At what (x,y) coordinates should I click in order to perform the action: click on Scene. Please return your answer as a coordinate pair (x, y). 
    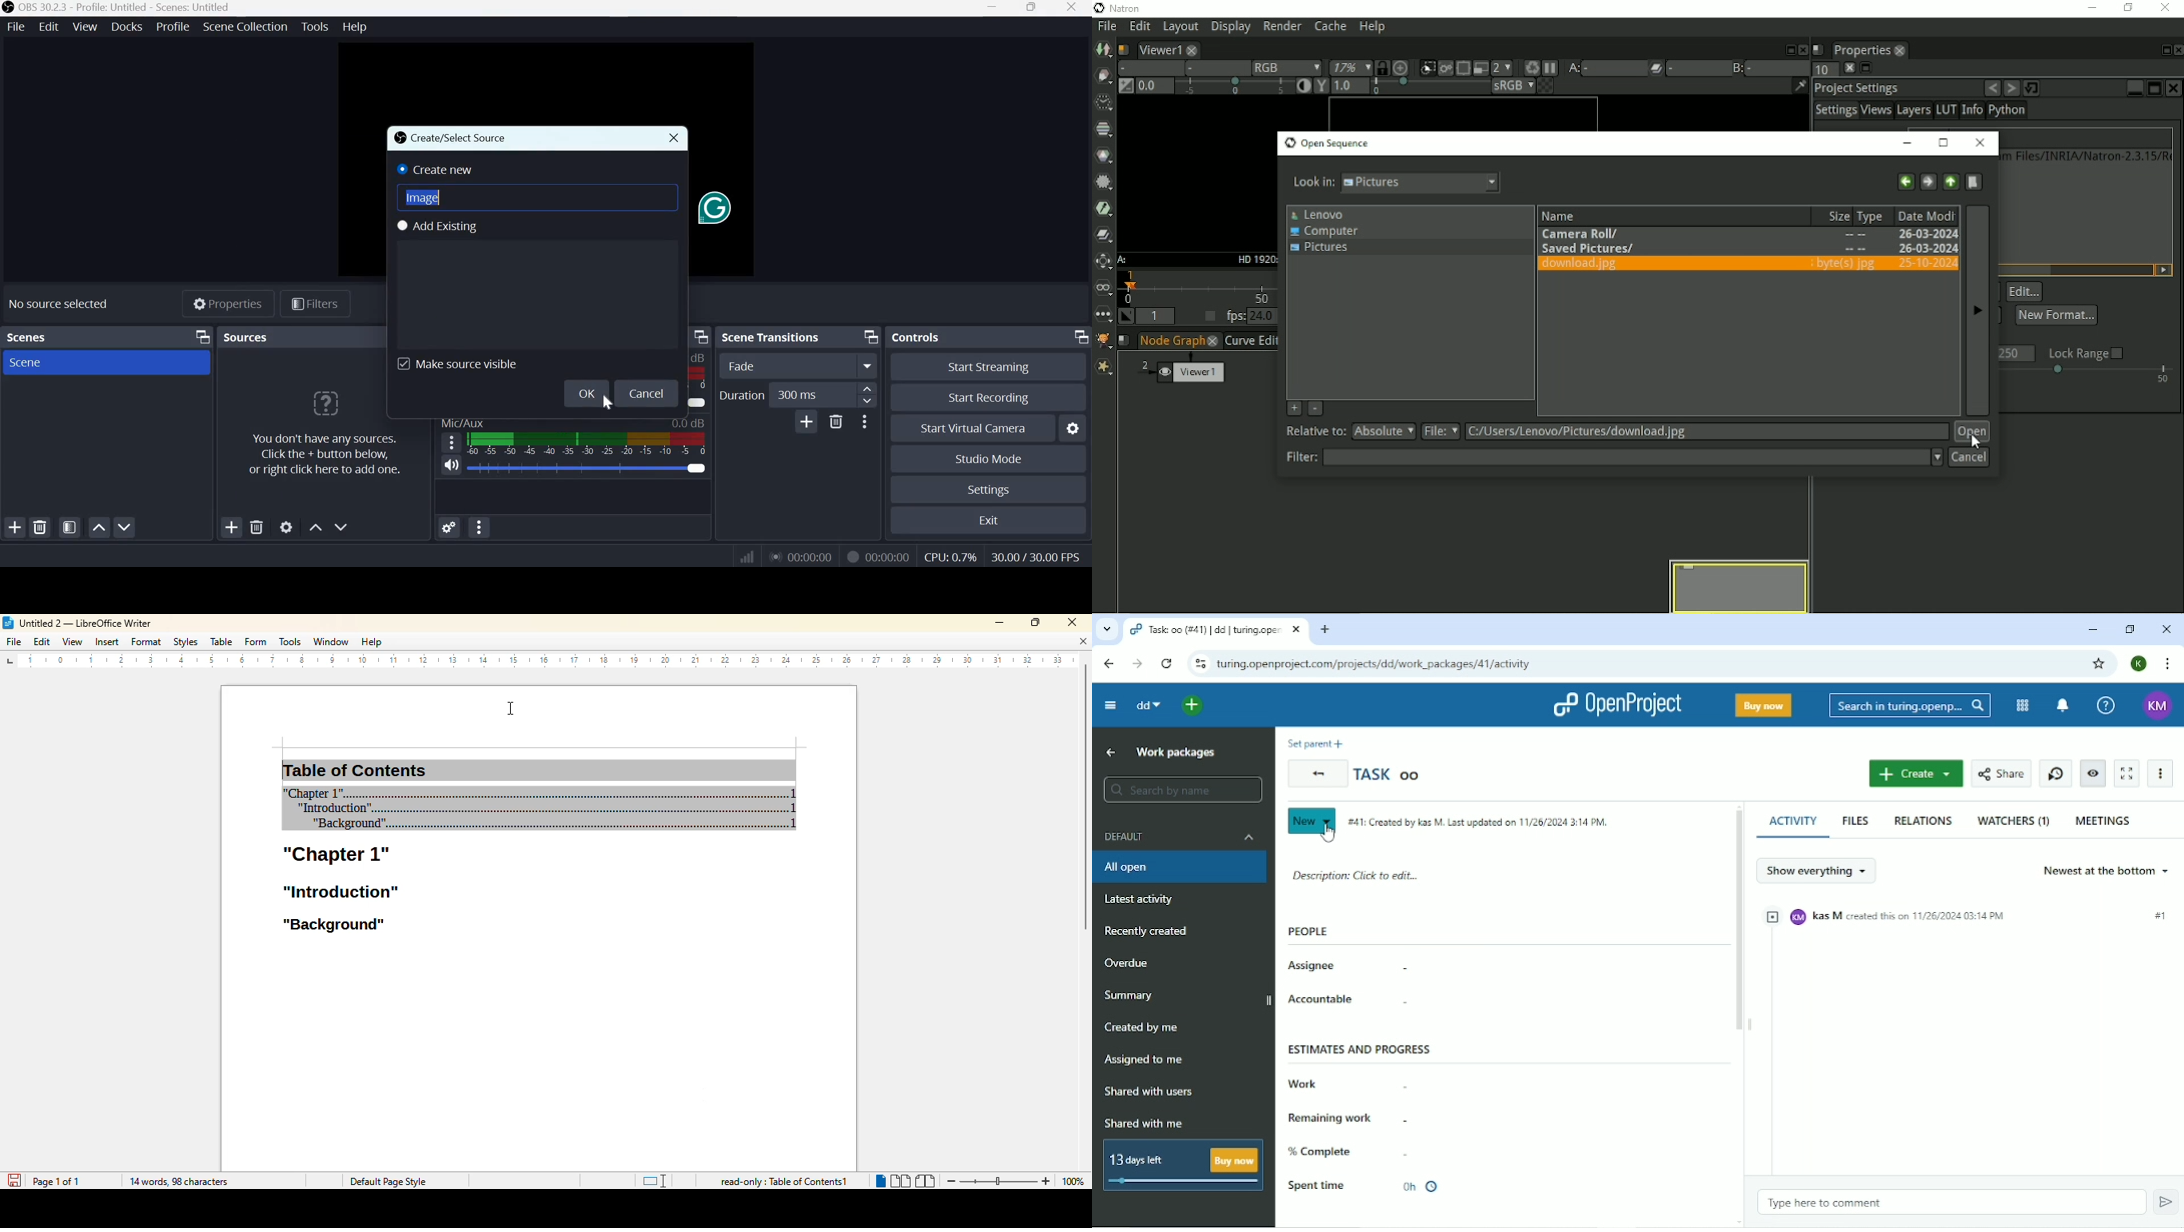
    Looking at the image, I should click on (34, 364).